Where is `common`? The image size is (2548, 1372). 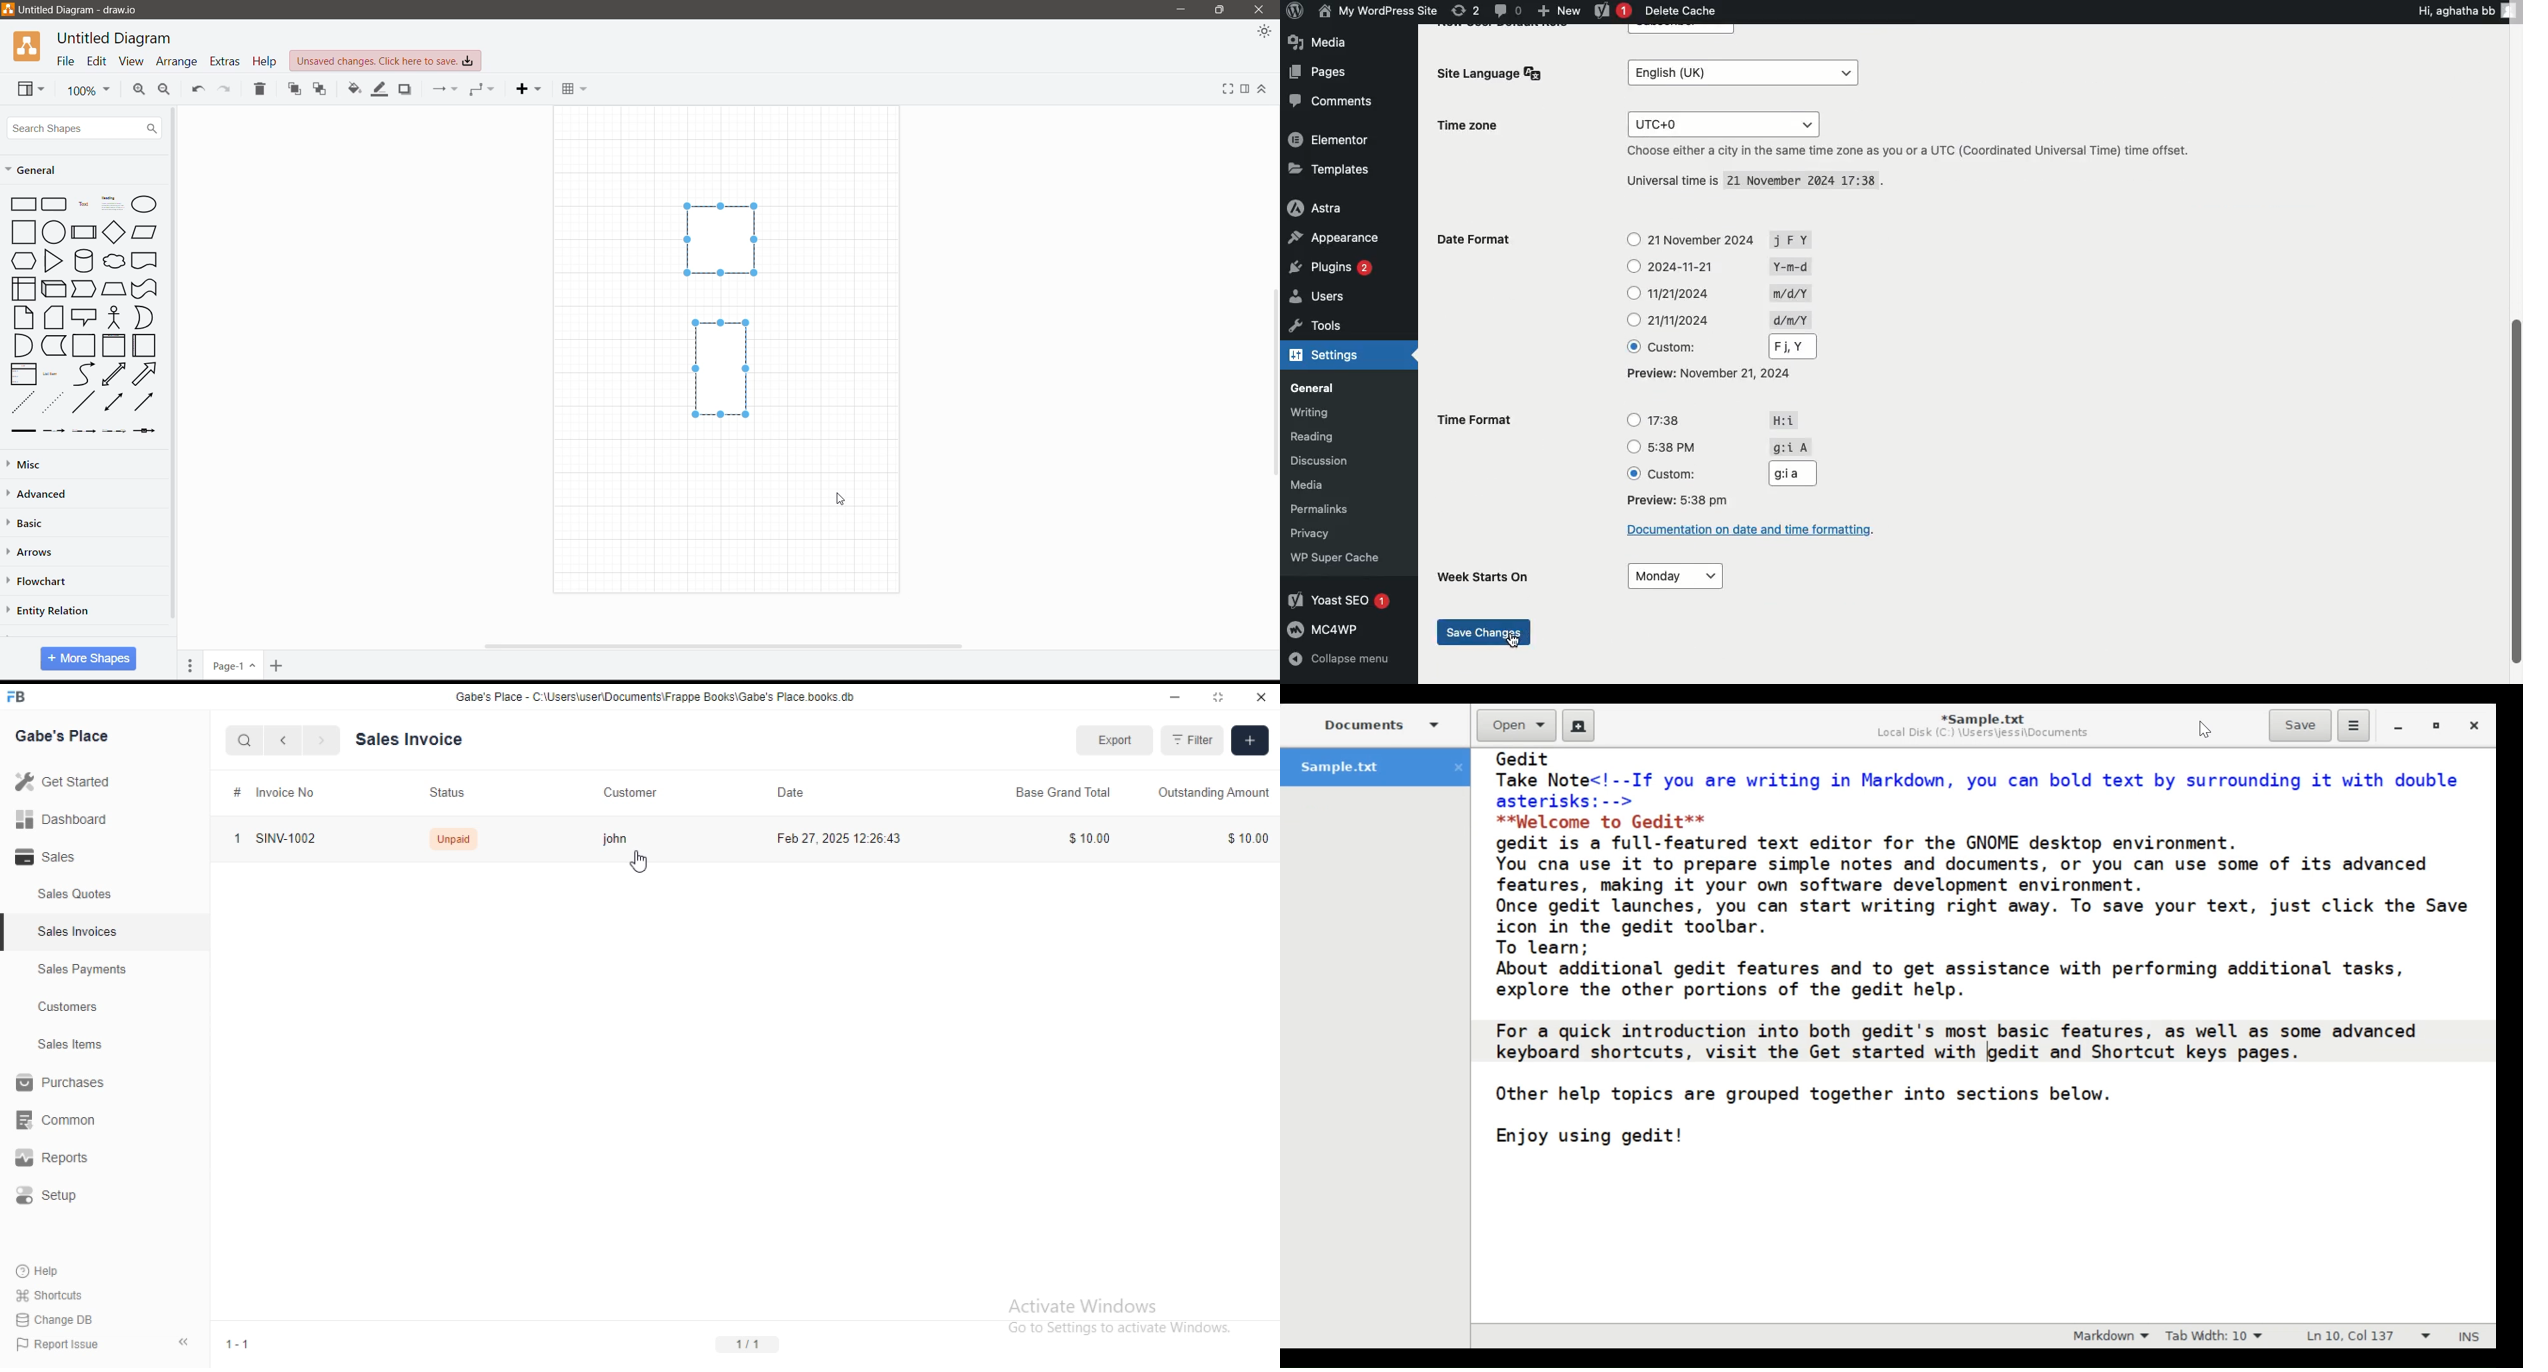
common is located at coordinates (55, 1120).